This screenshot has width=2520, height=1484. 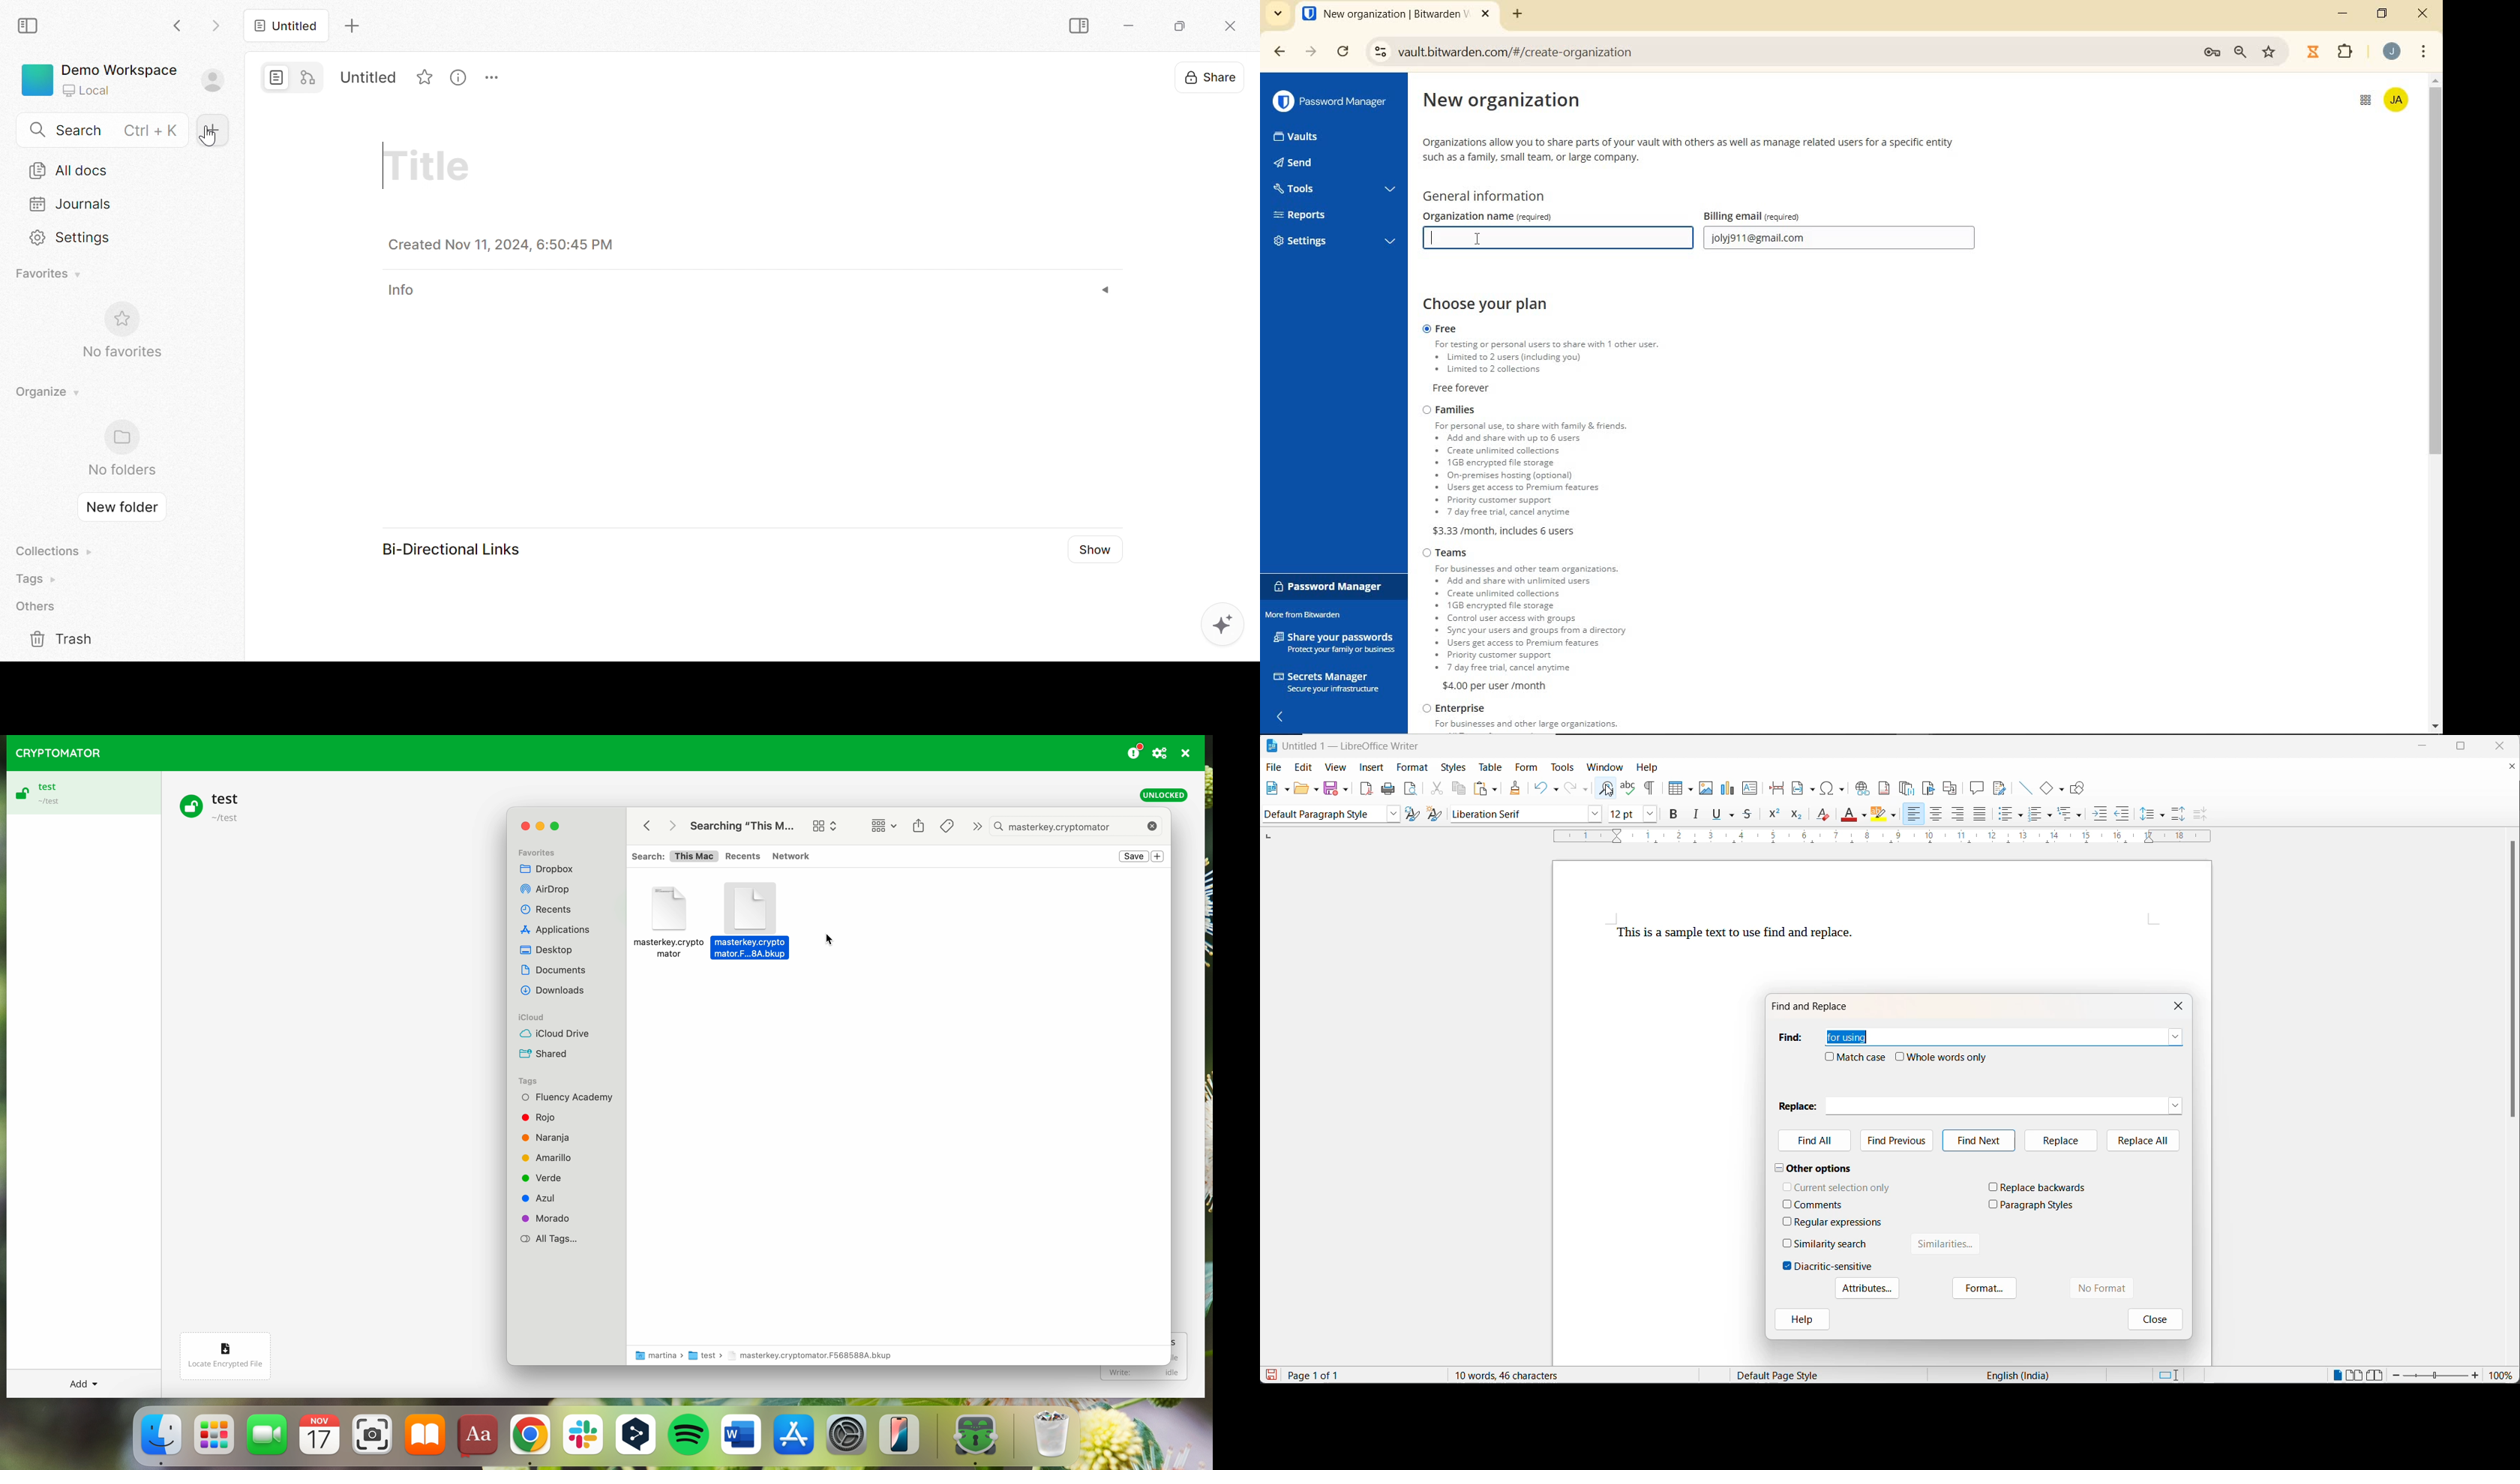 I want to click on checkbox, so click(x=1787, y=1266).